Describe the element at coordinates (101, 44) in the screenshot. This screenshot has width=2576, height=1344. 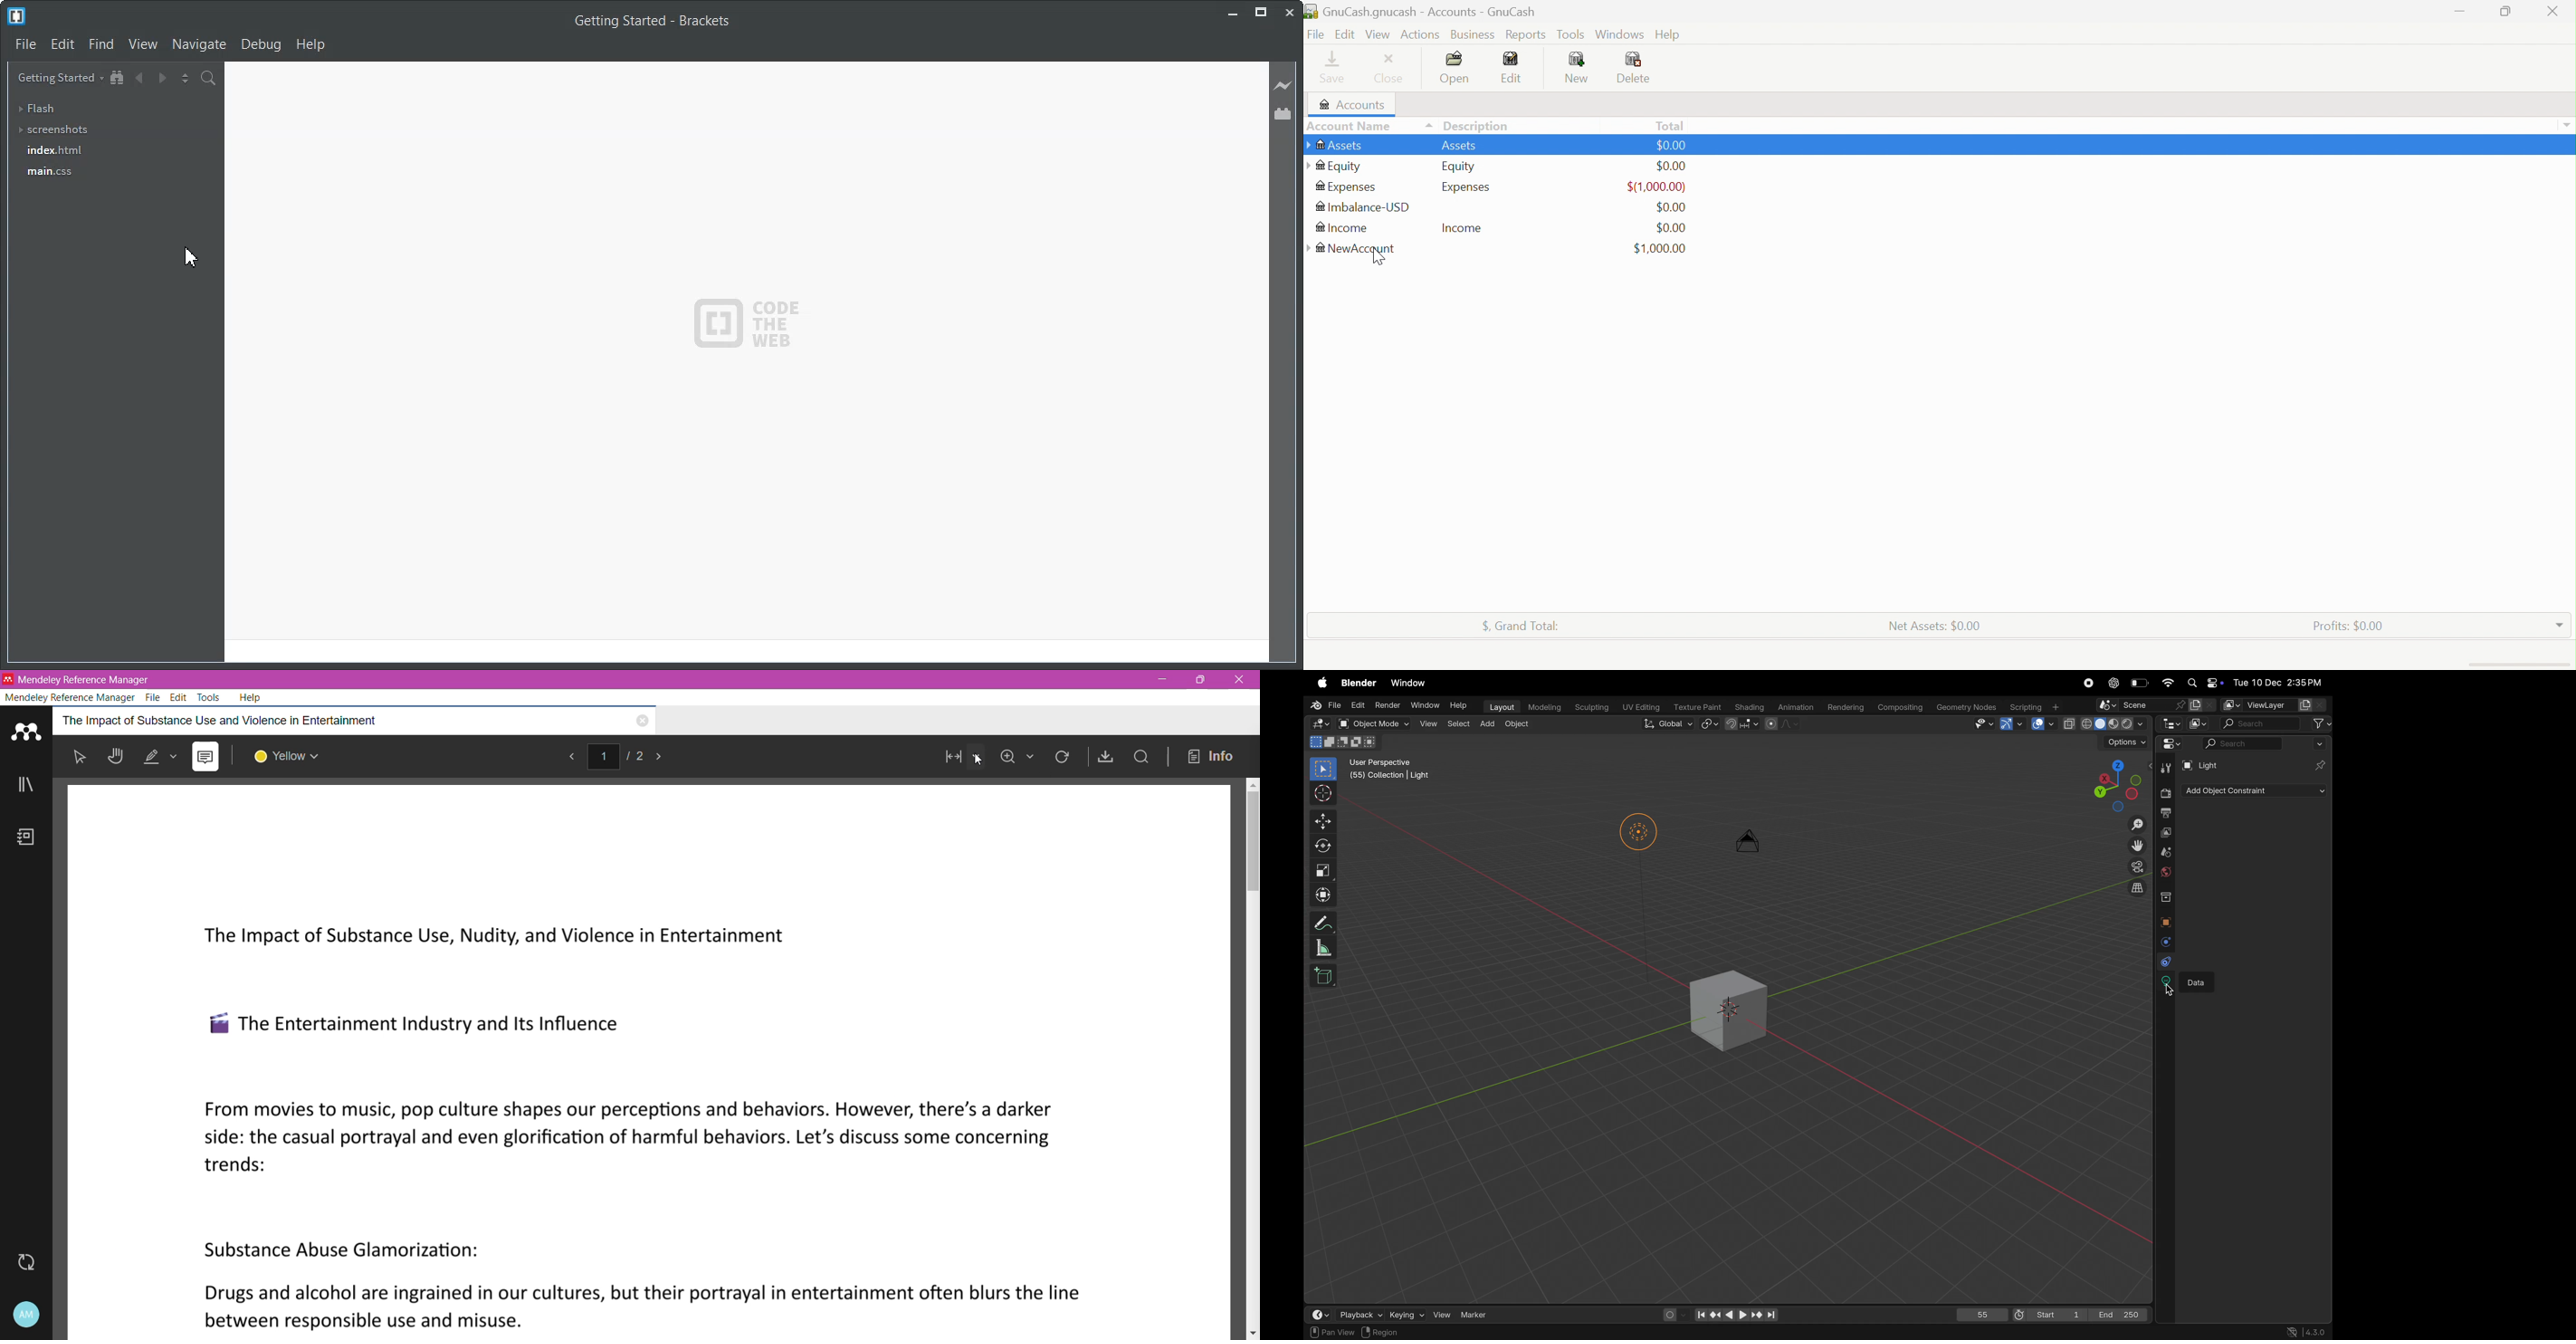
I see `Find` at that location.